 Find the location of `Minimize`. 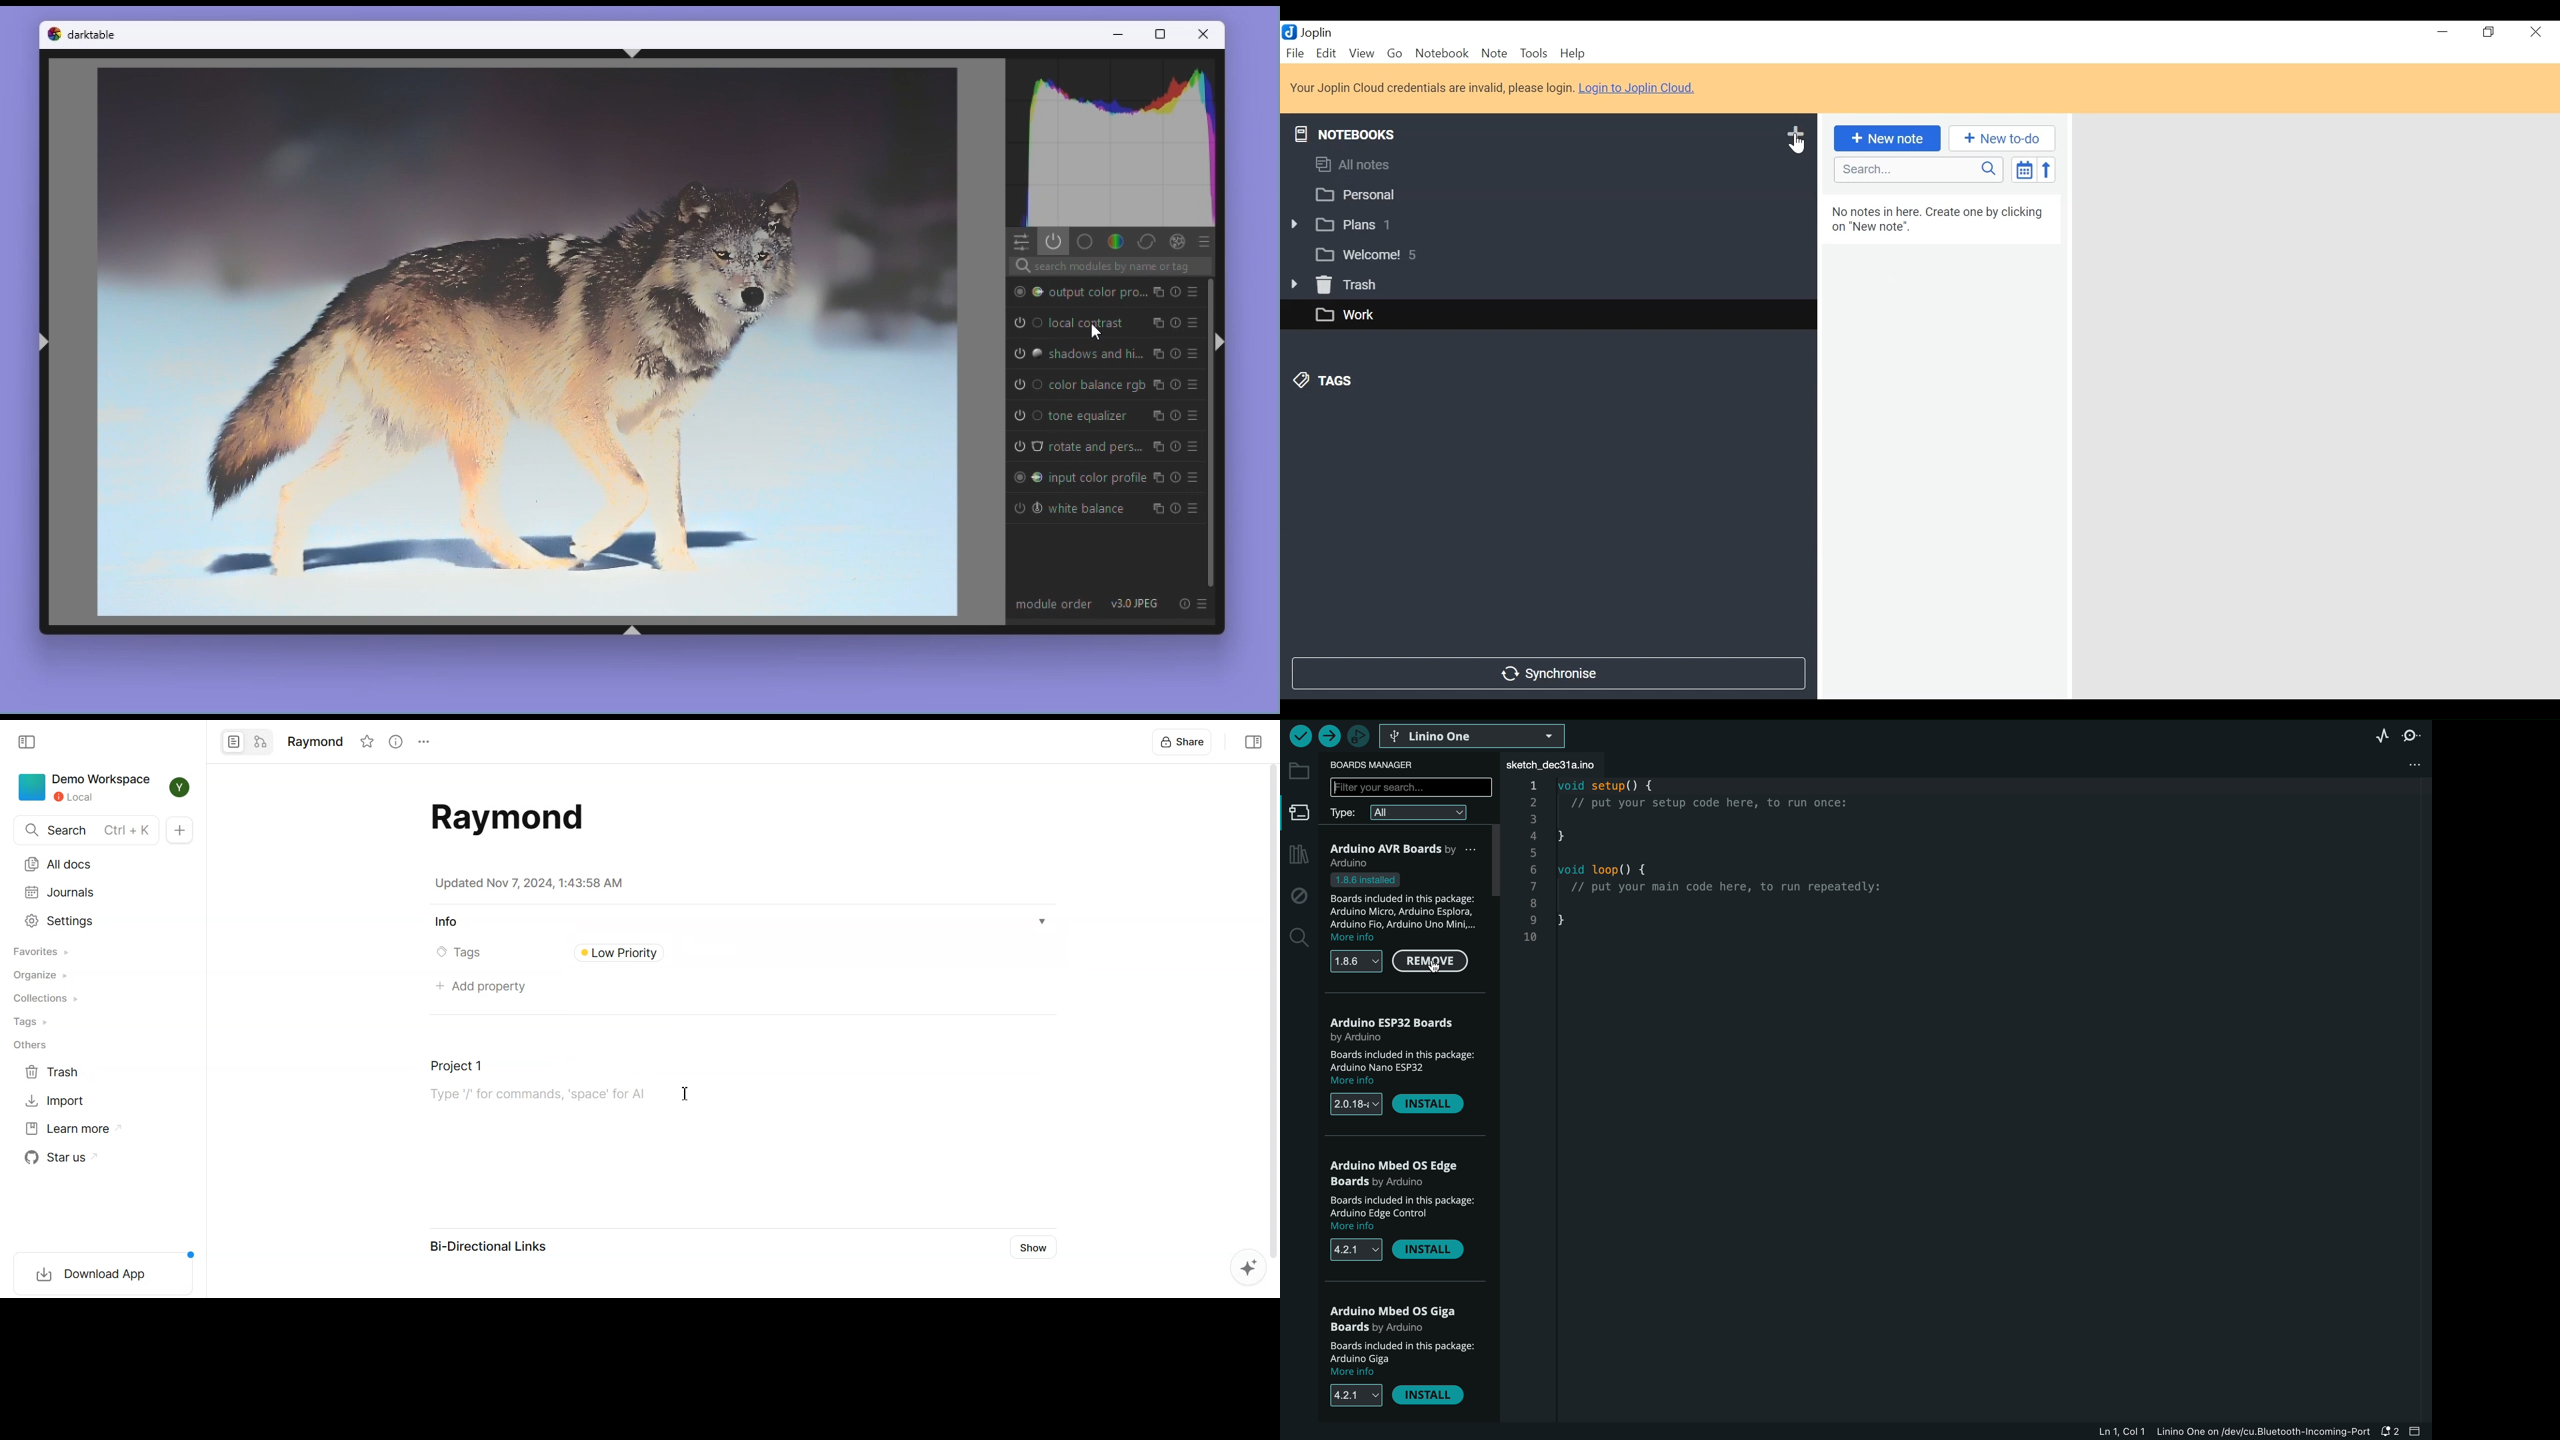

Minimize is located at coordinates (1119, 35).